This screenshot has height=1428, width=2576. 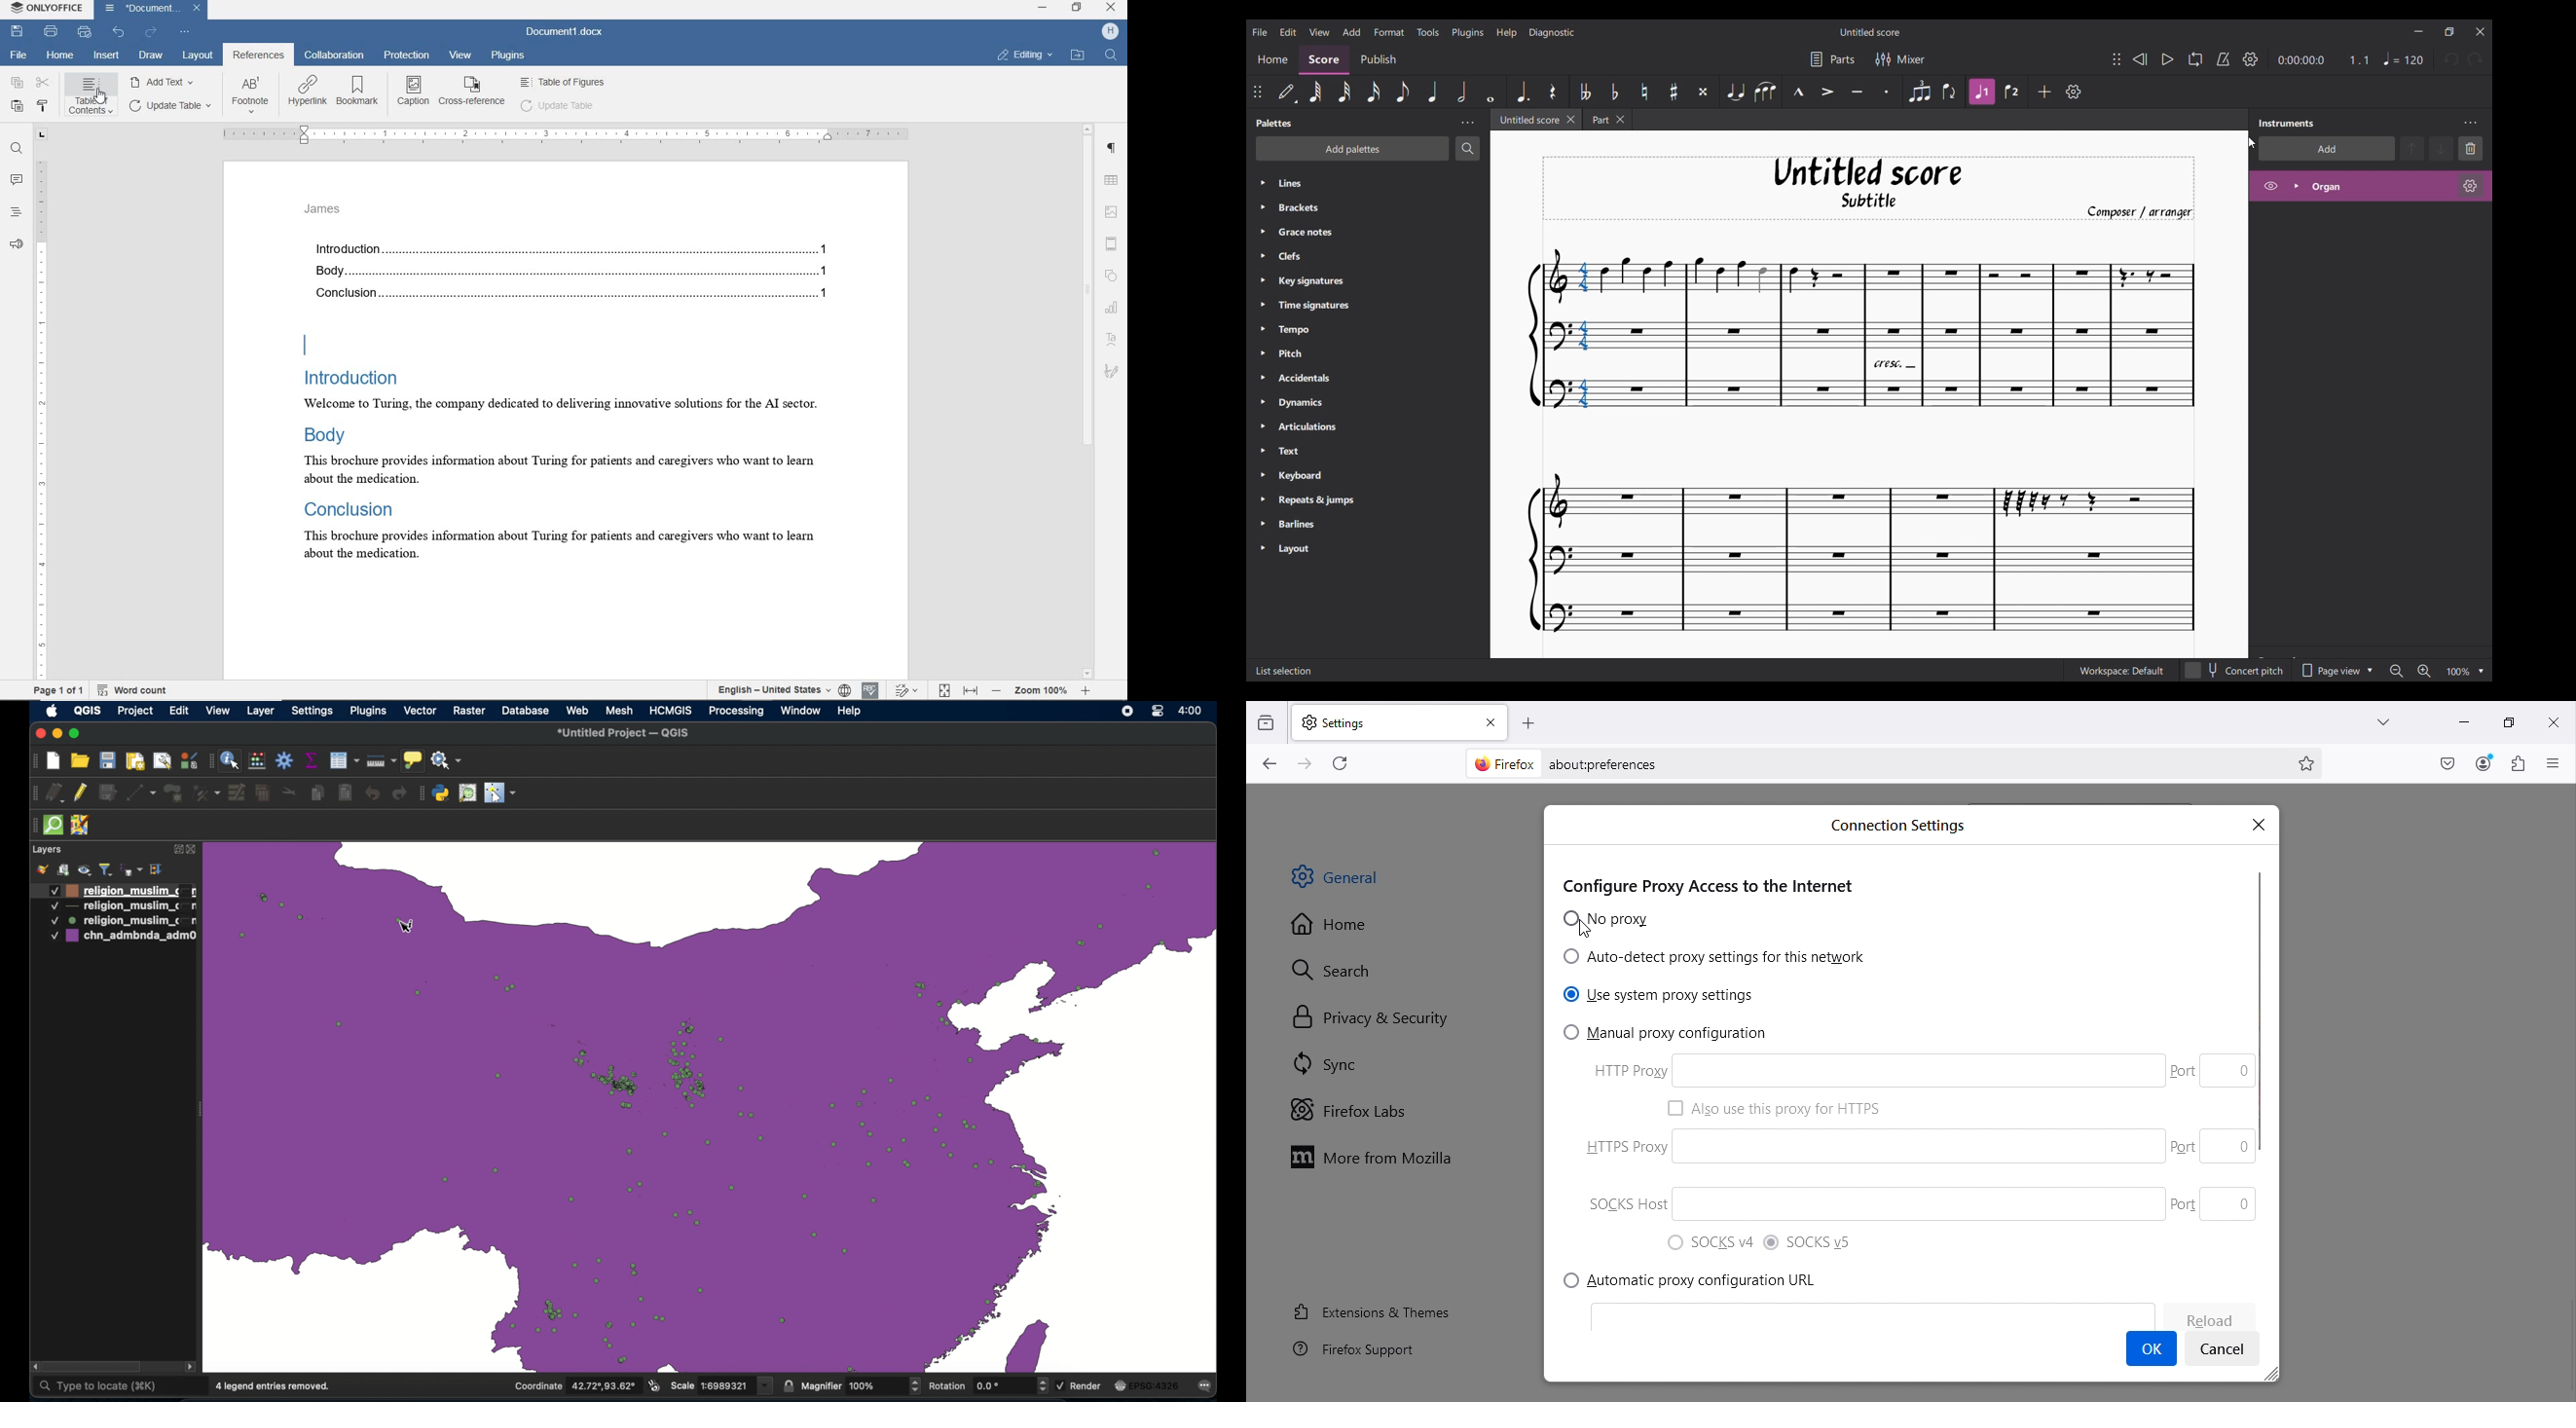 I want to click on Cursor, so click(x=1586, y=930).